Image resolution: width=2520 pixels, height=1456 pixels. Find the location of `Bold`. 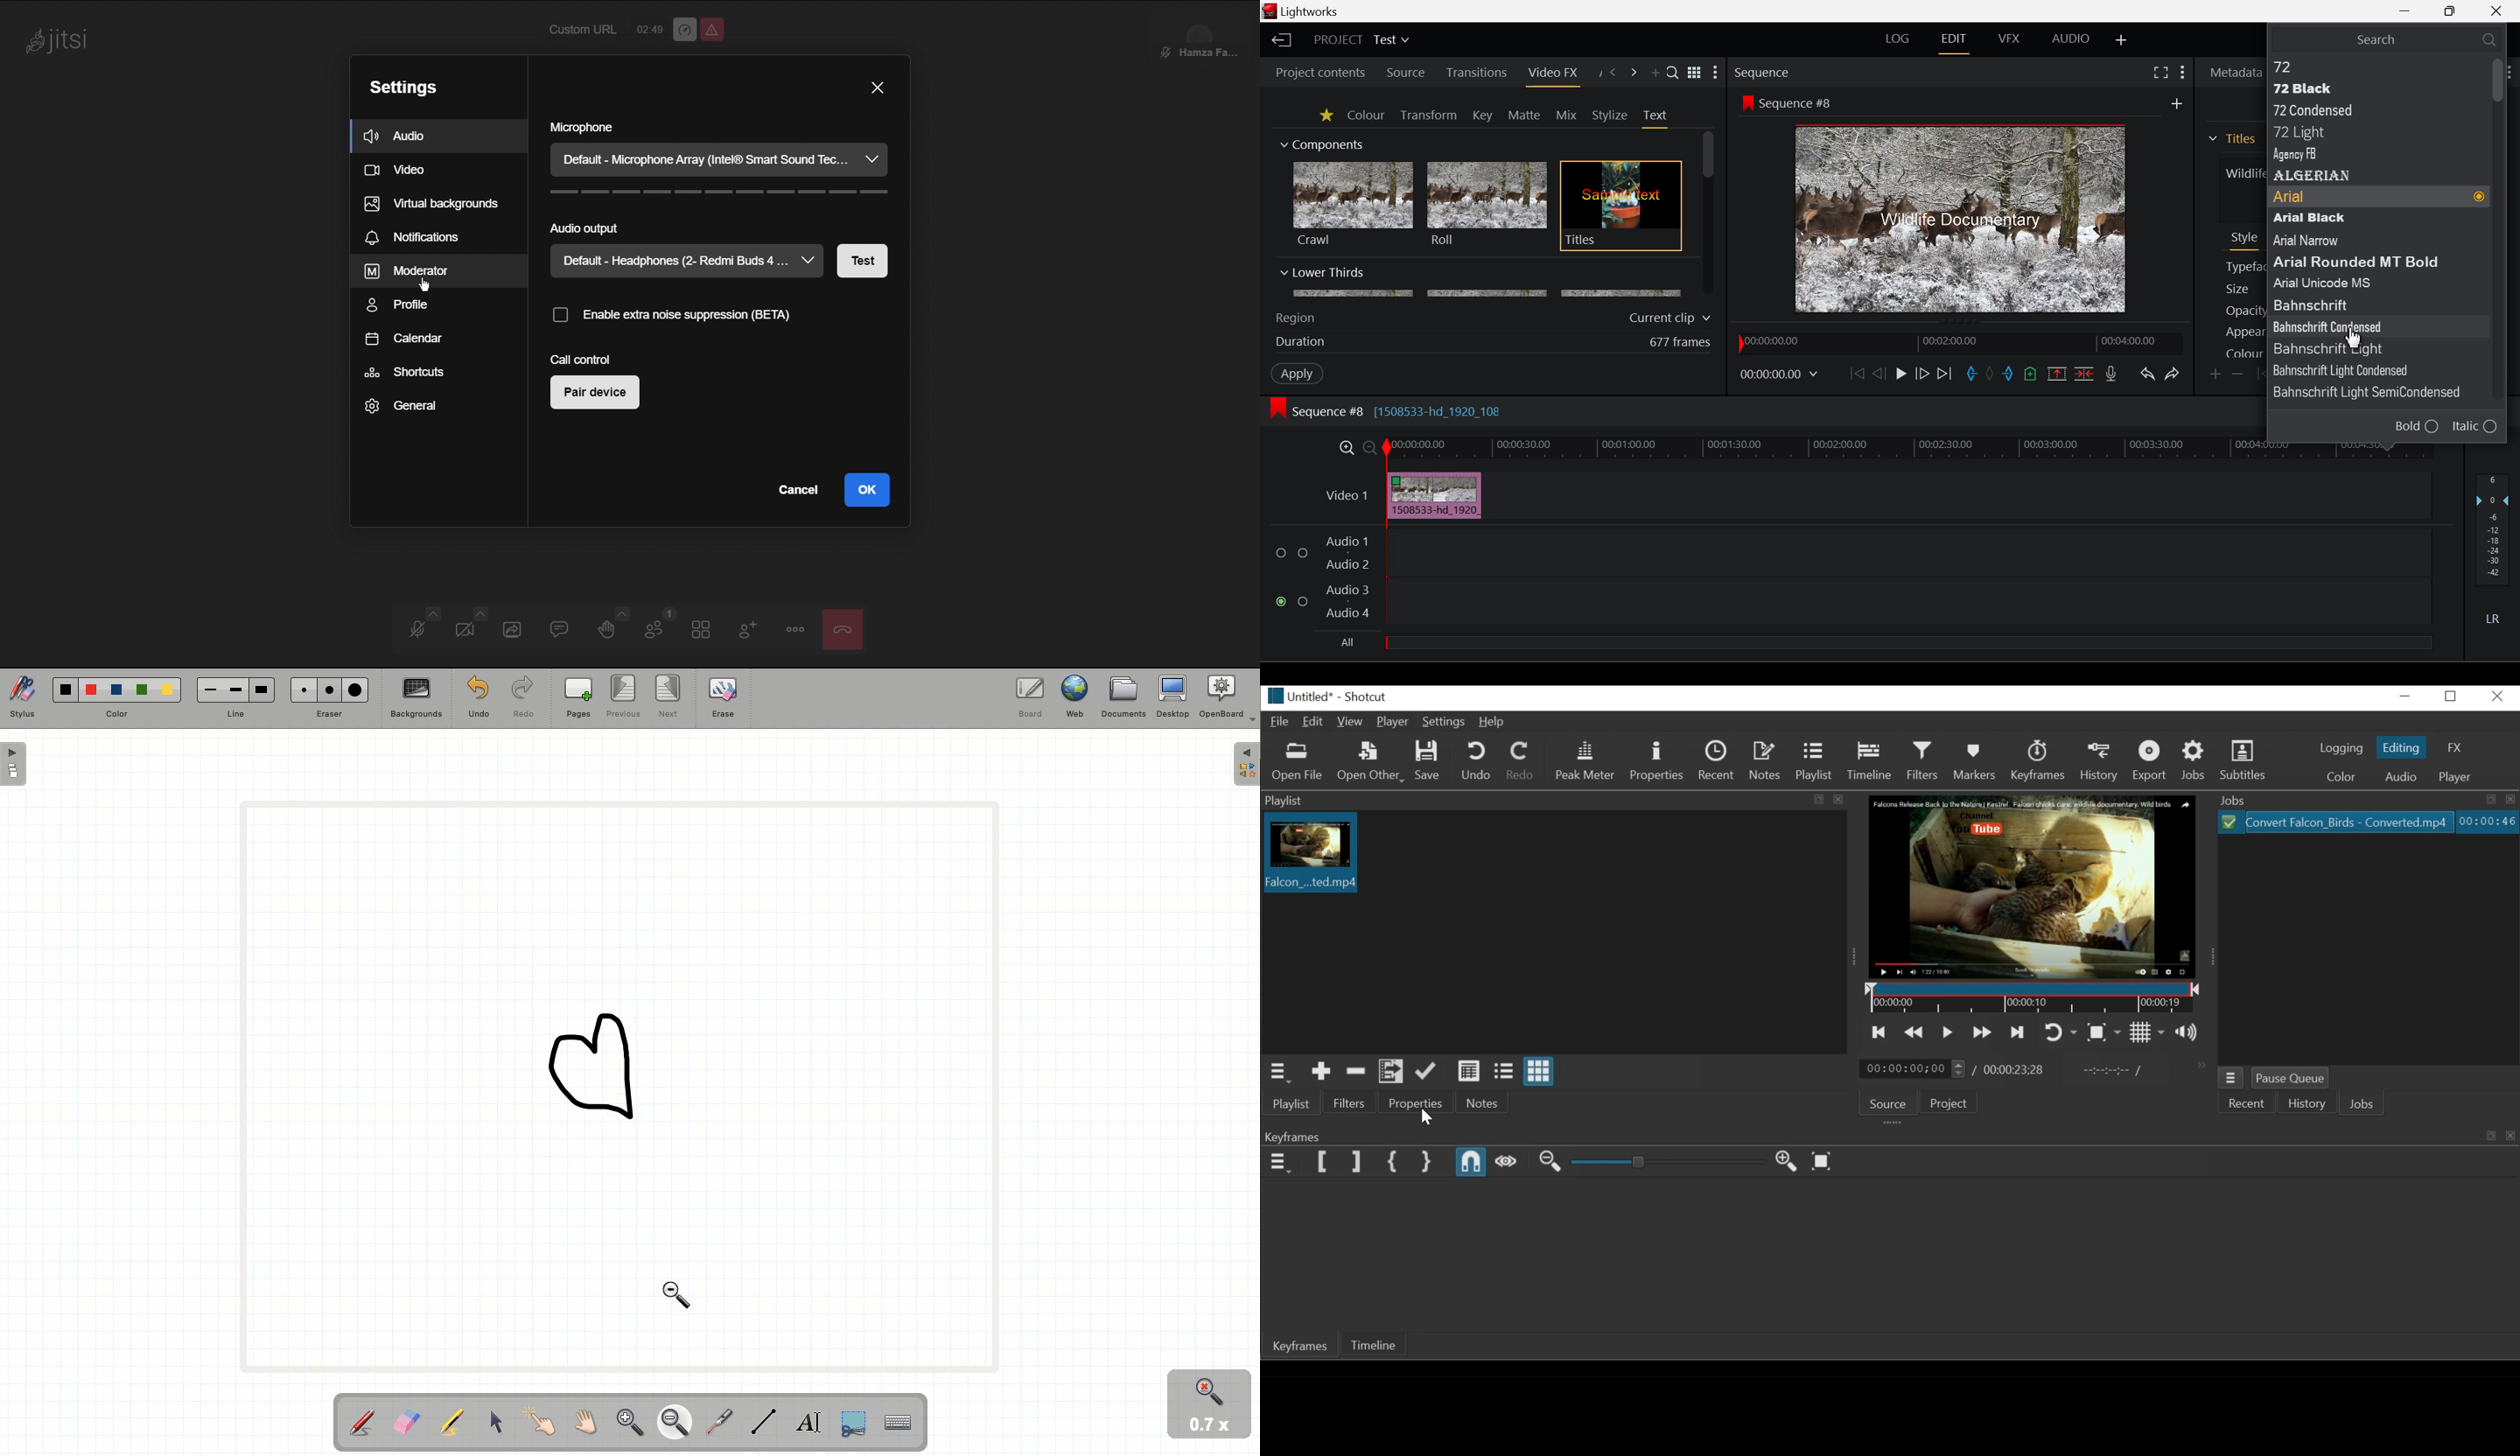

Bold is located at coordinates (2416, 426).